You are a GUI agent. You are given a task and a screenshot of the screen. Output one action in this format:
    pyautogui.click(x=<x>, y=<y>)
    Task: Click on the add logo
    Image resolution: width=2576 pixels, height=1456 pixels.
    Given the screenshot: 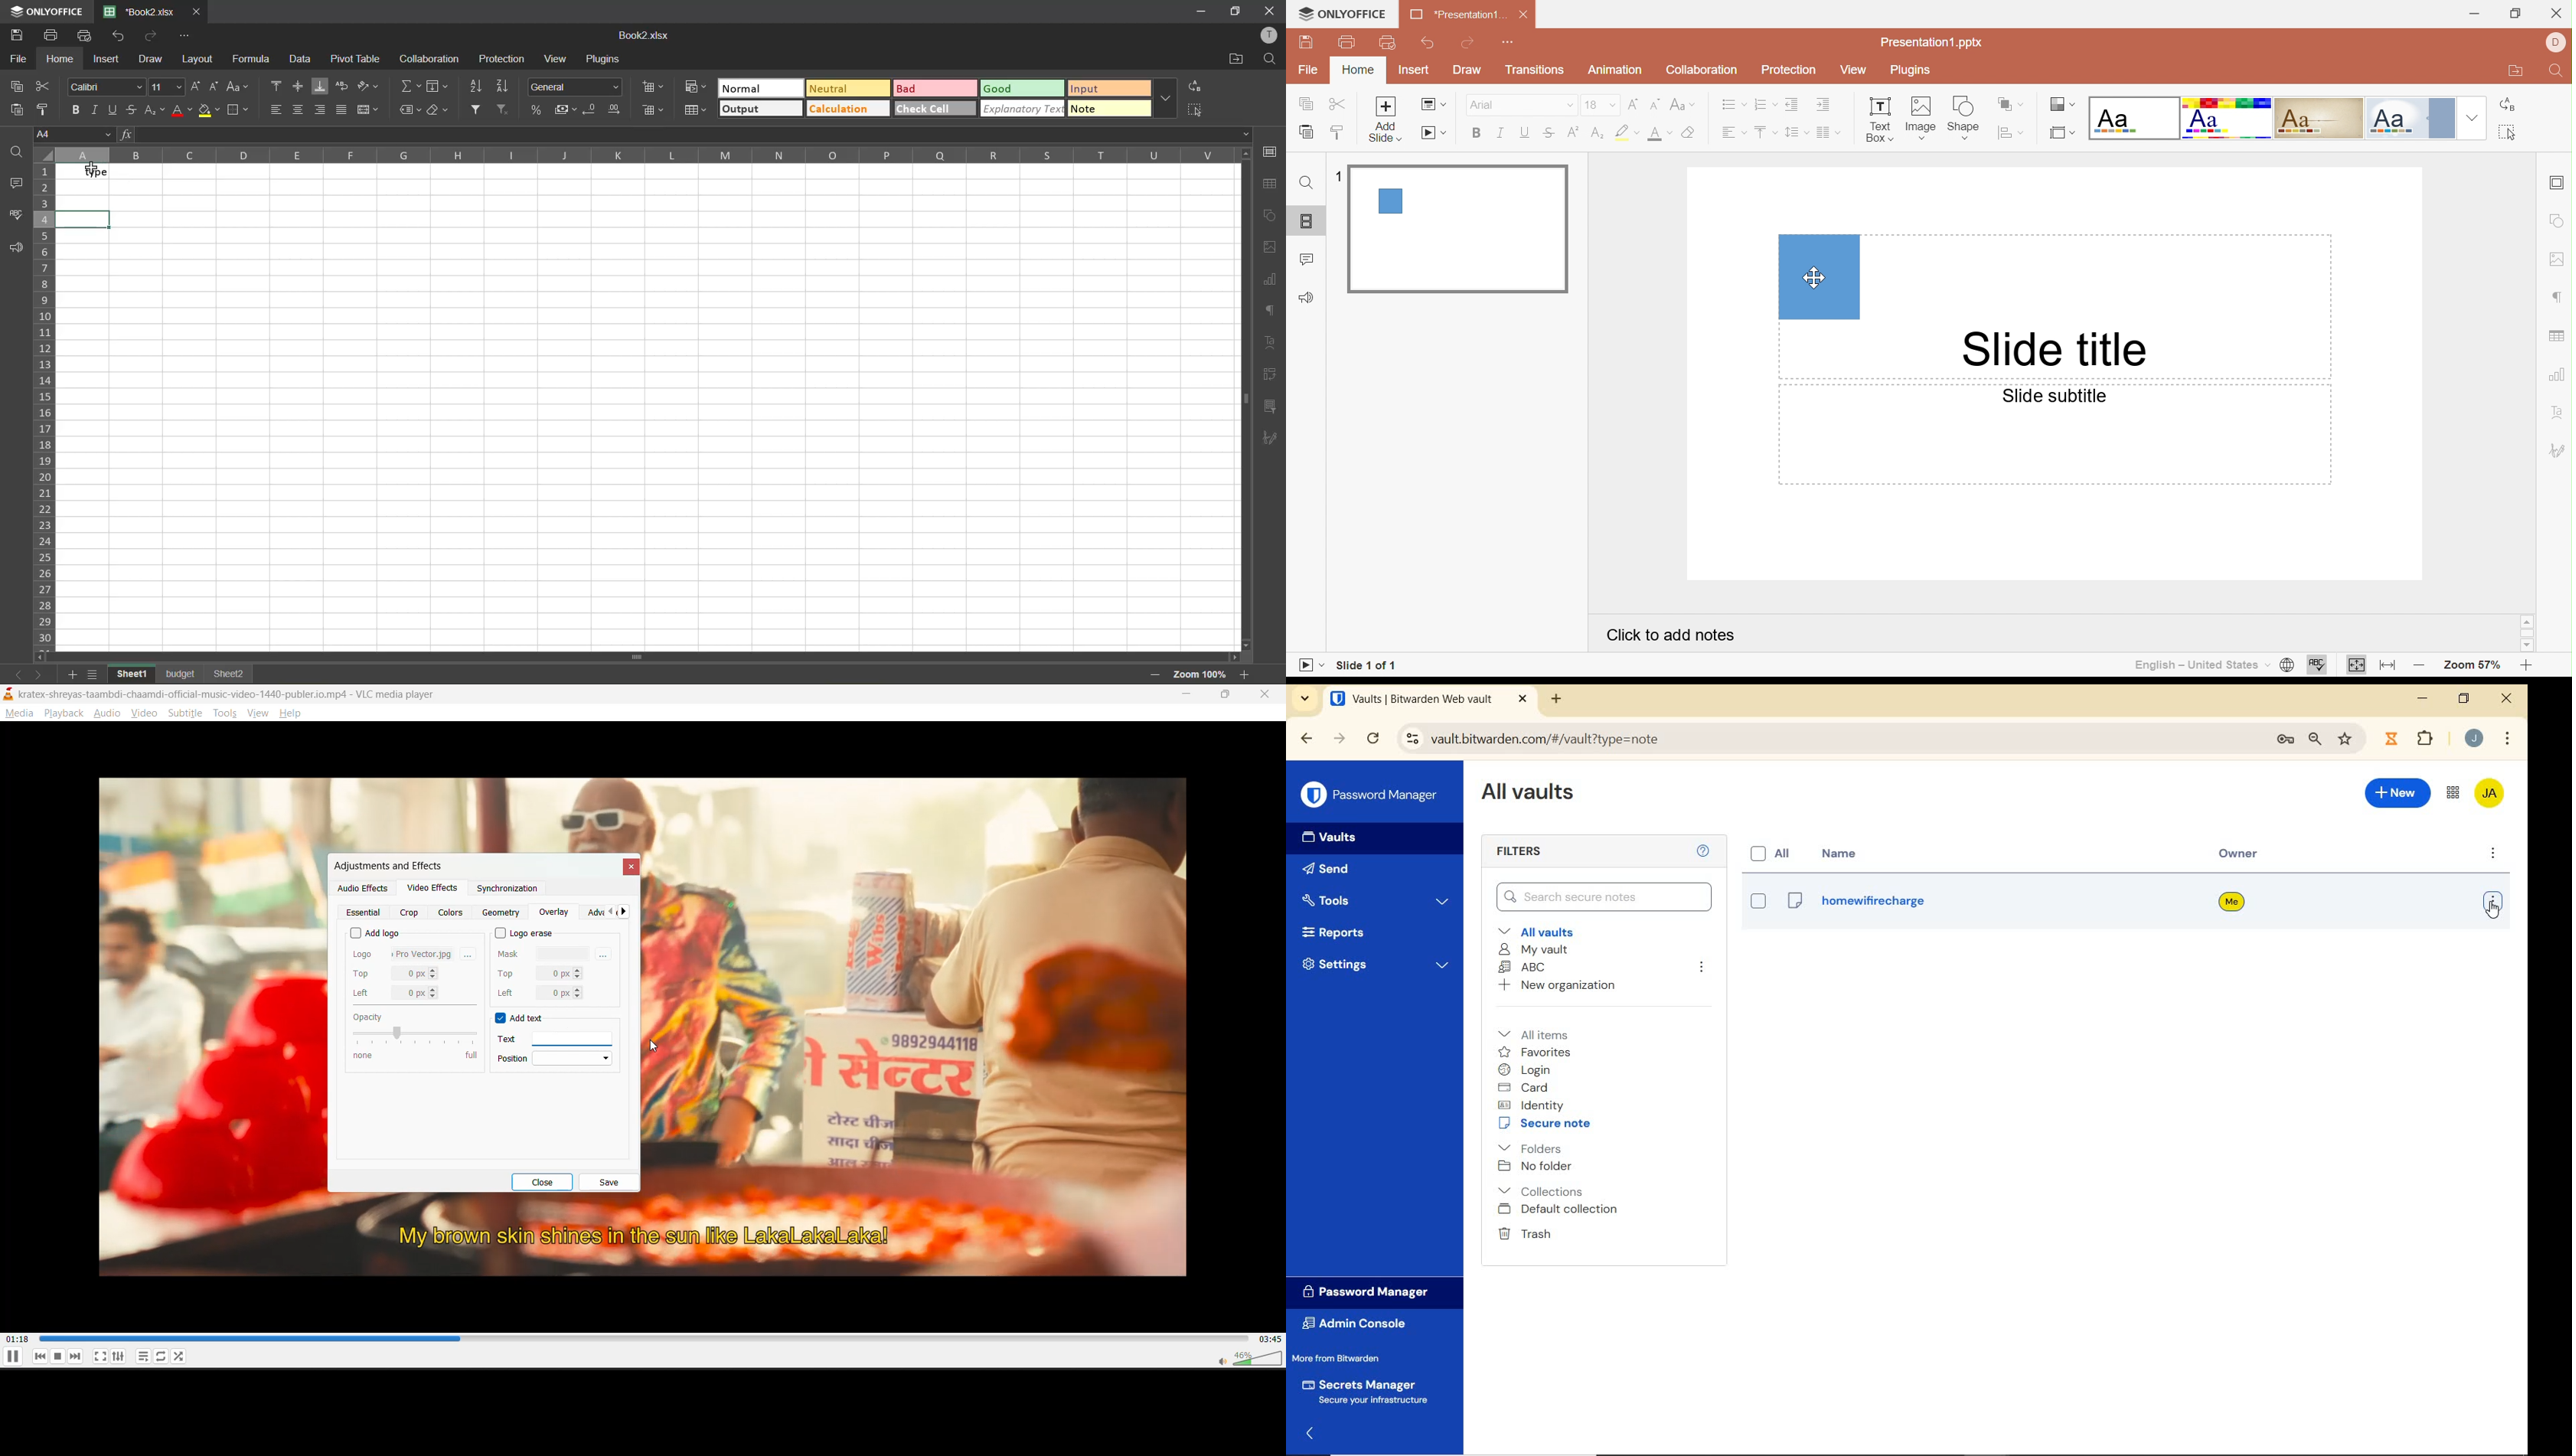 What is the action you would take?
    pyautogui.click(x=375, y=931)
    